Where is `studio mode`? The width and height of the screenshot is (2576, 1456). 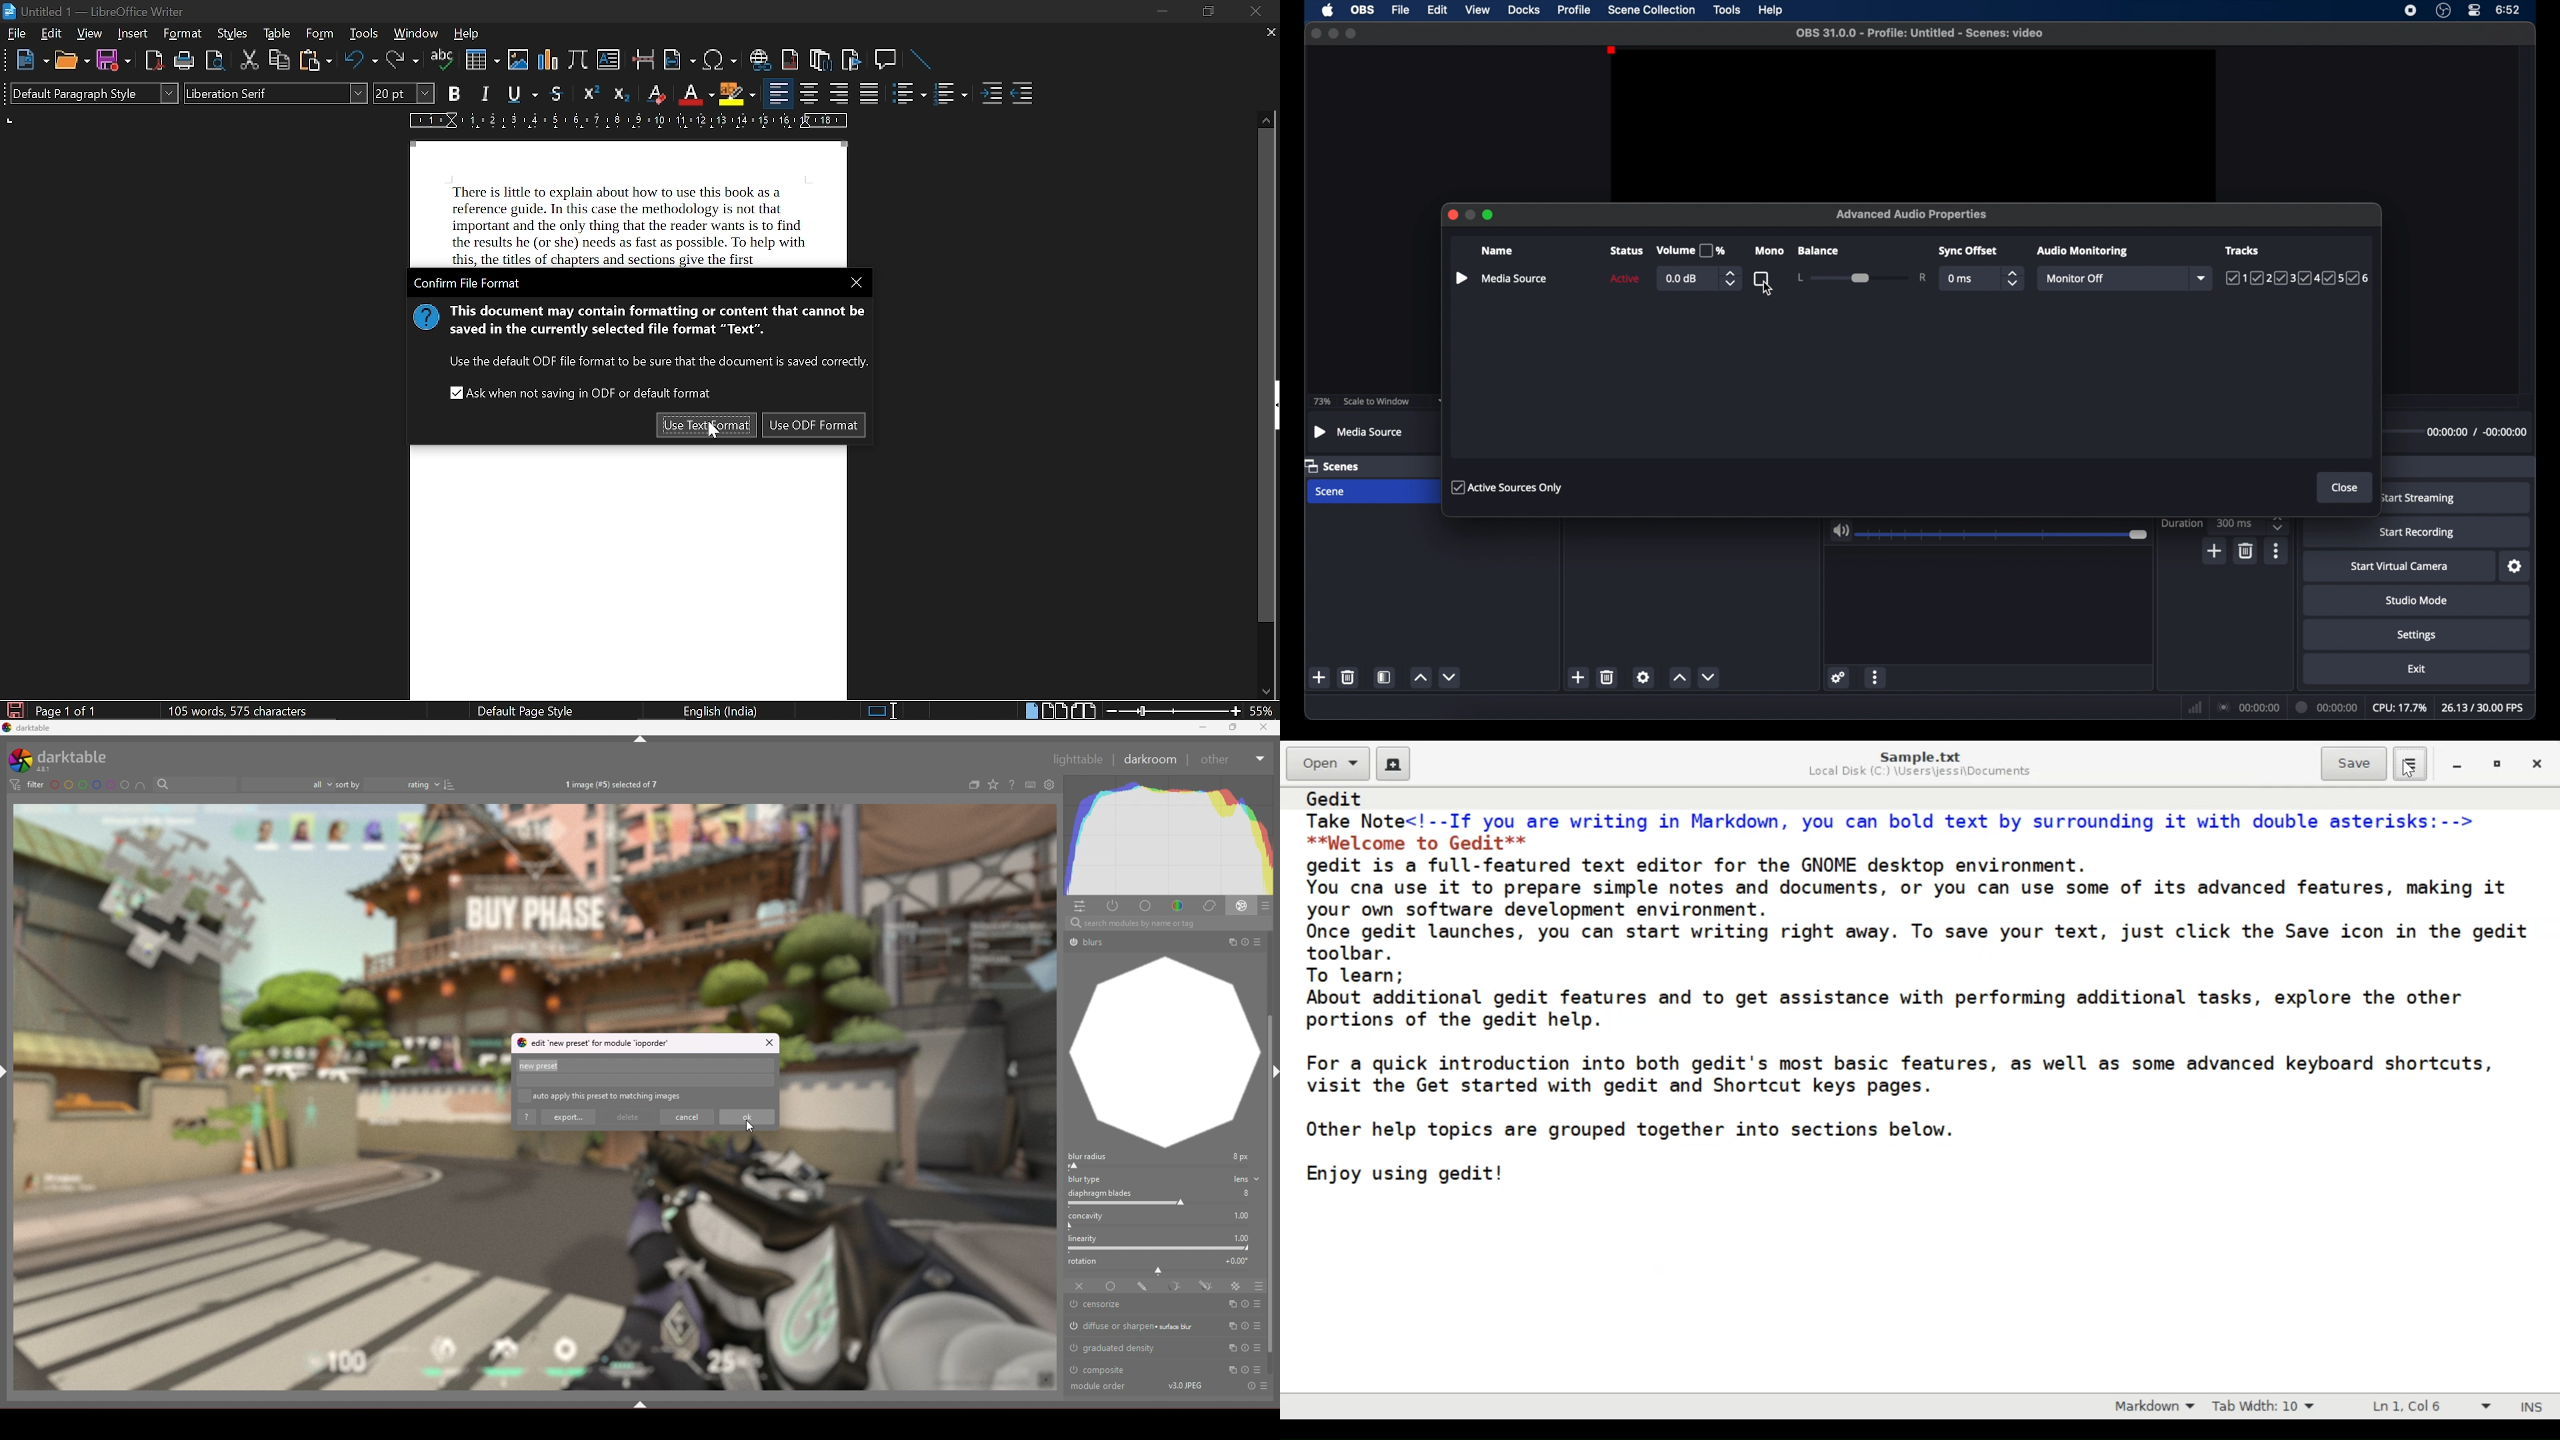
studio mode is located at coordinates (2416, 601).